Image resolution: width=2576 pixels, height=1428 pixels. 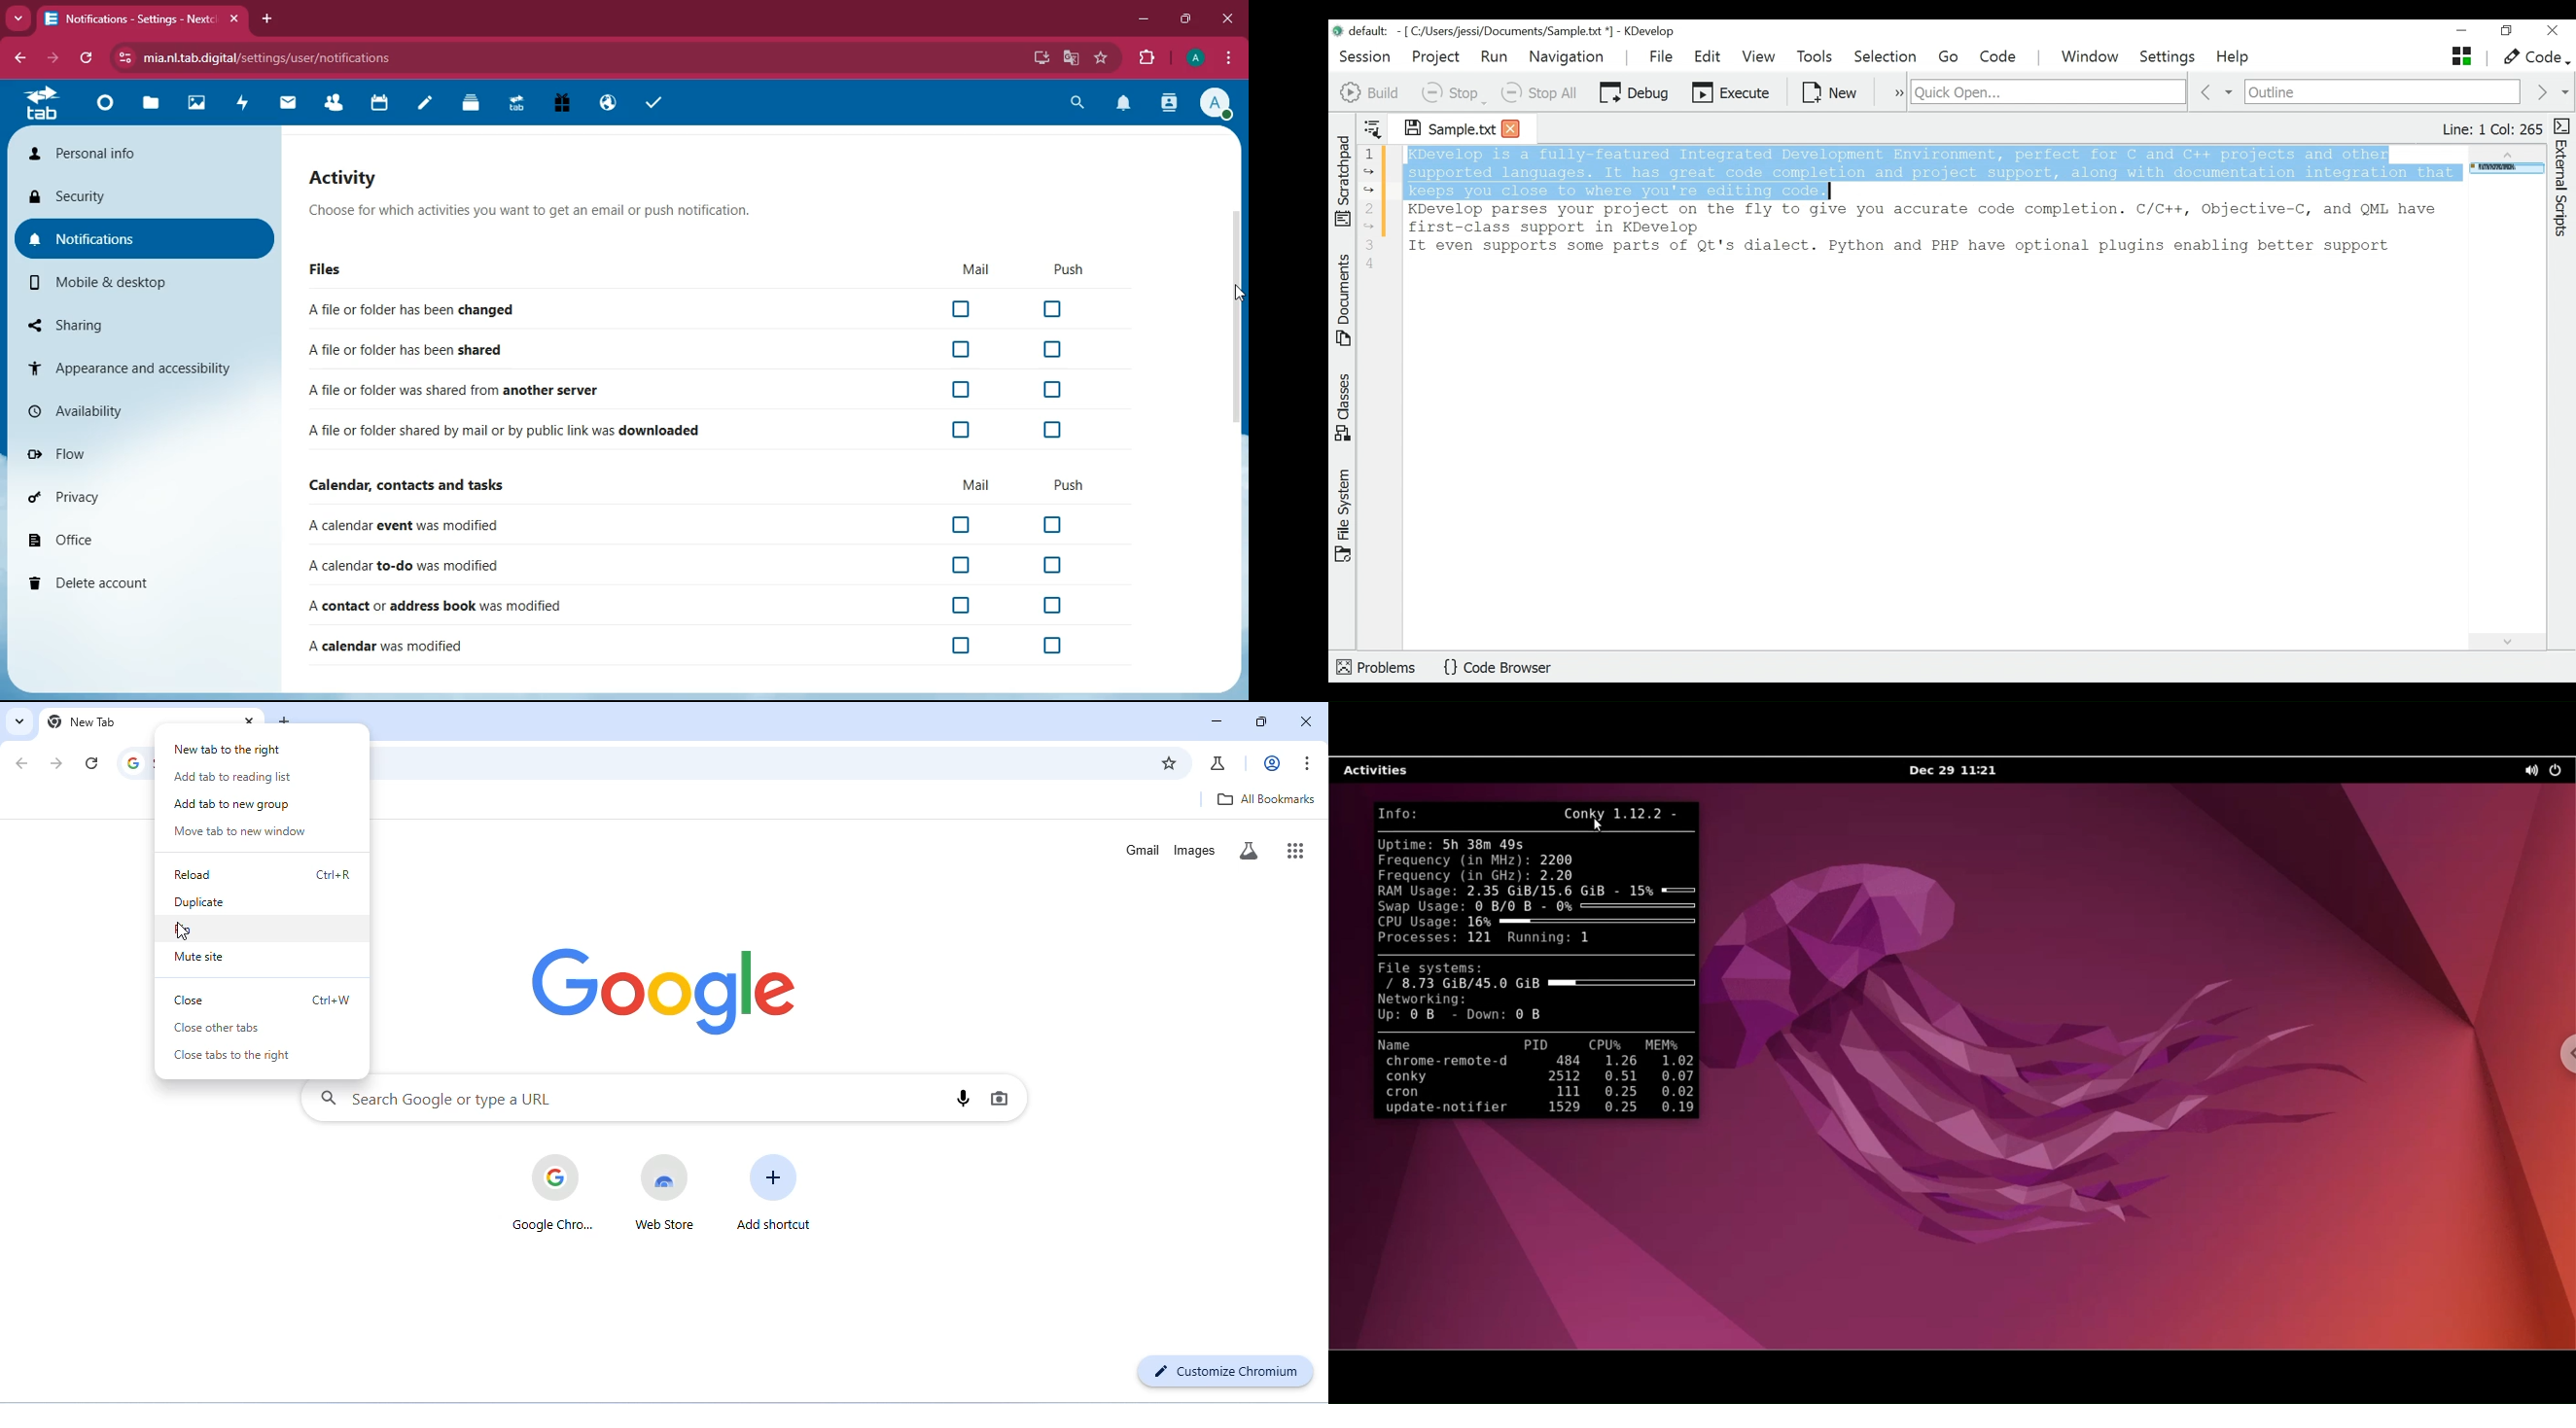 I want to click on A file or folder has been changed, so click(x=695, y=309).